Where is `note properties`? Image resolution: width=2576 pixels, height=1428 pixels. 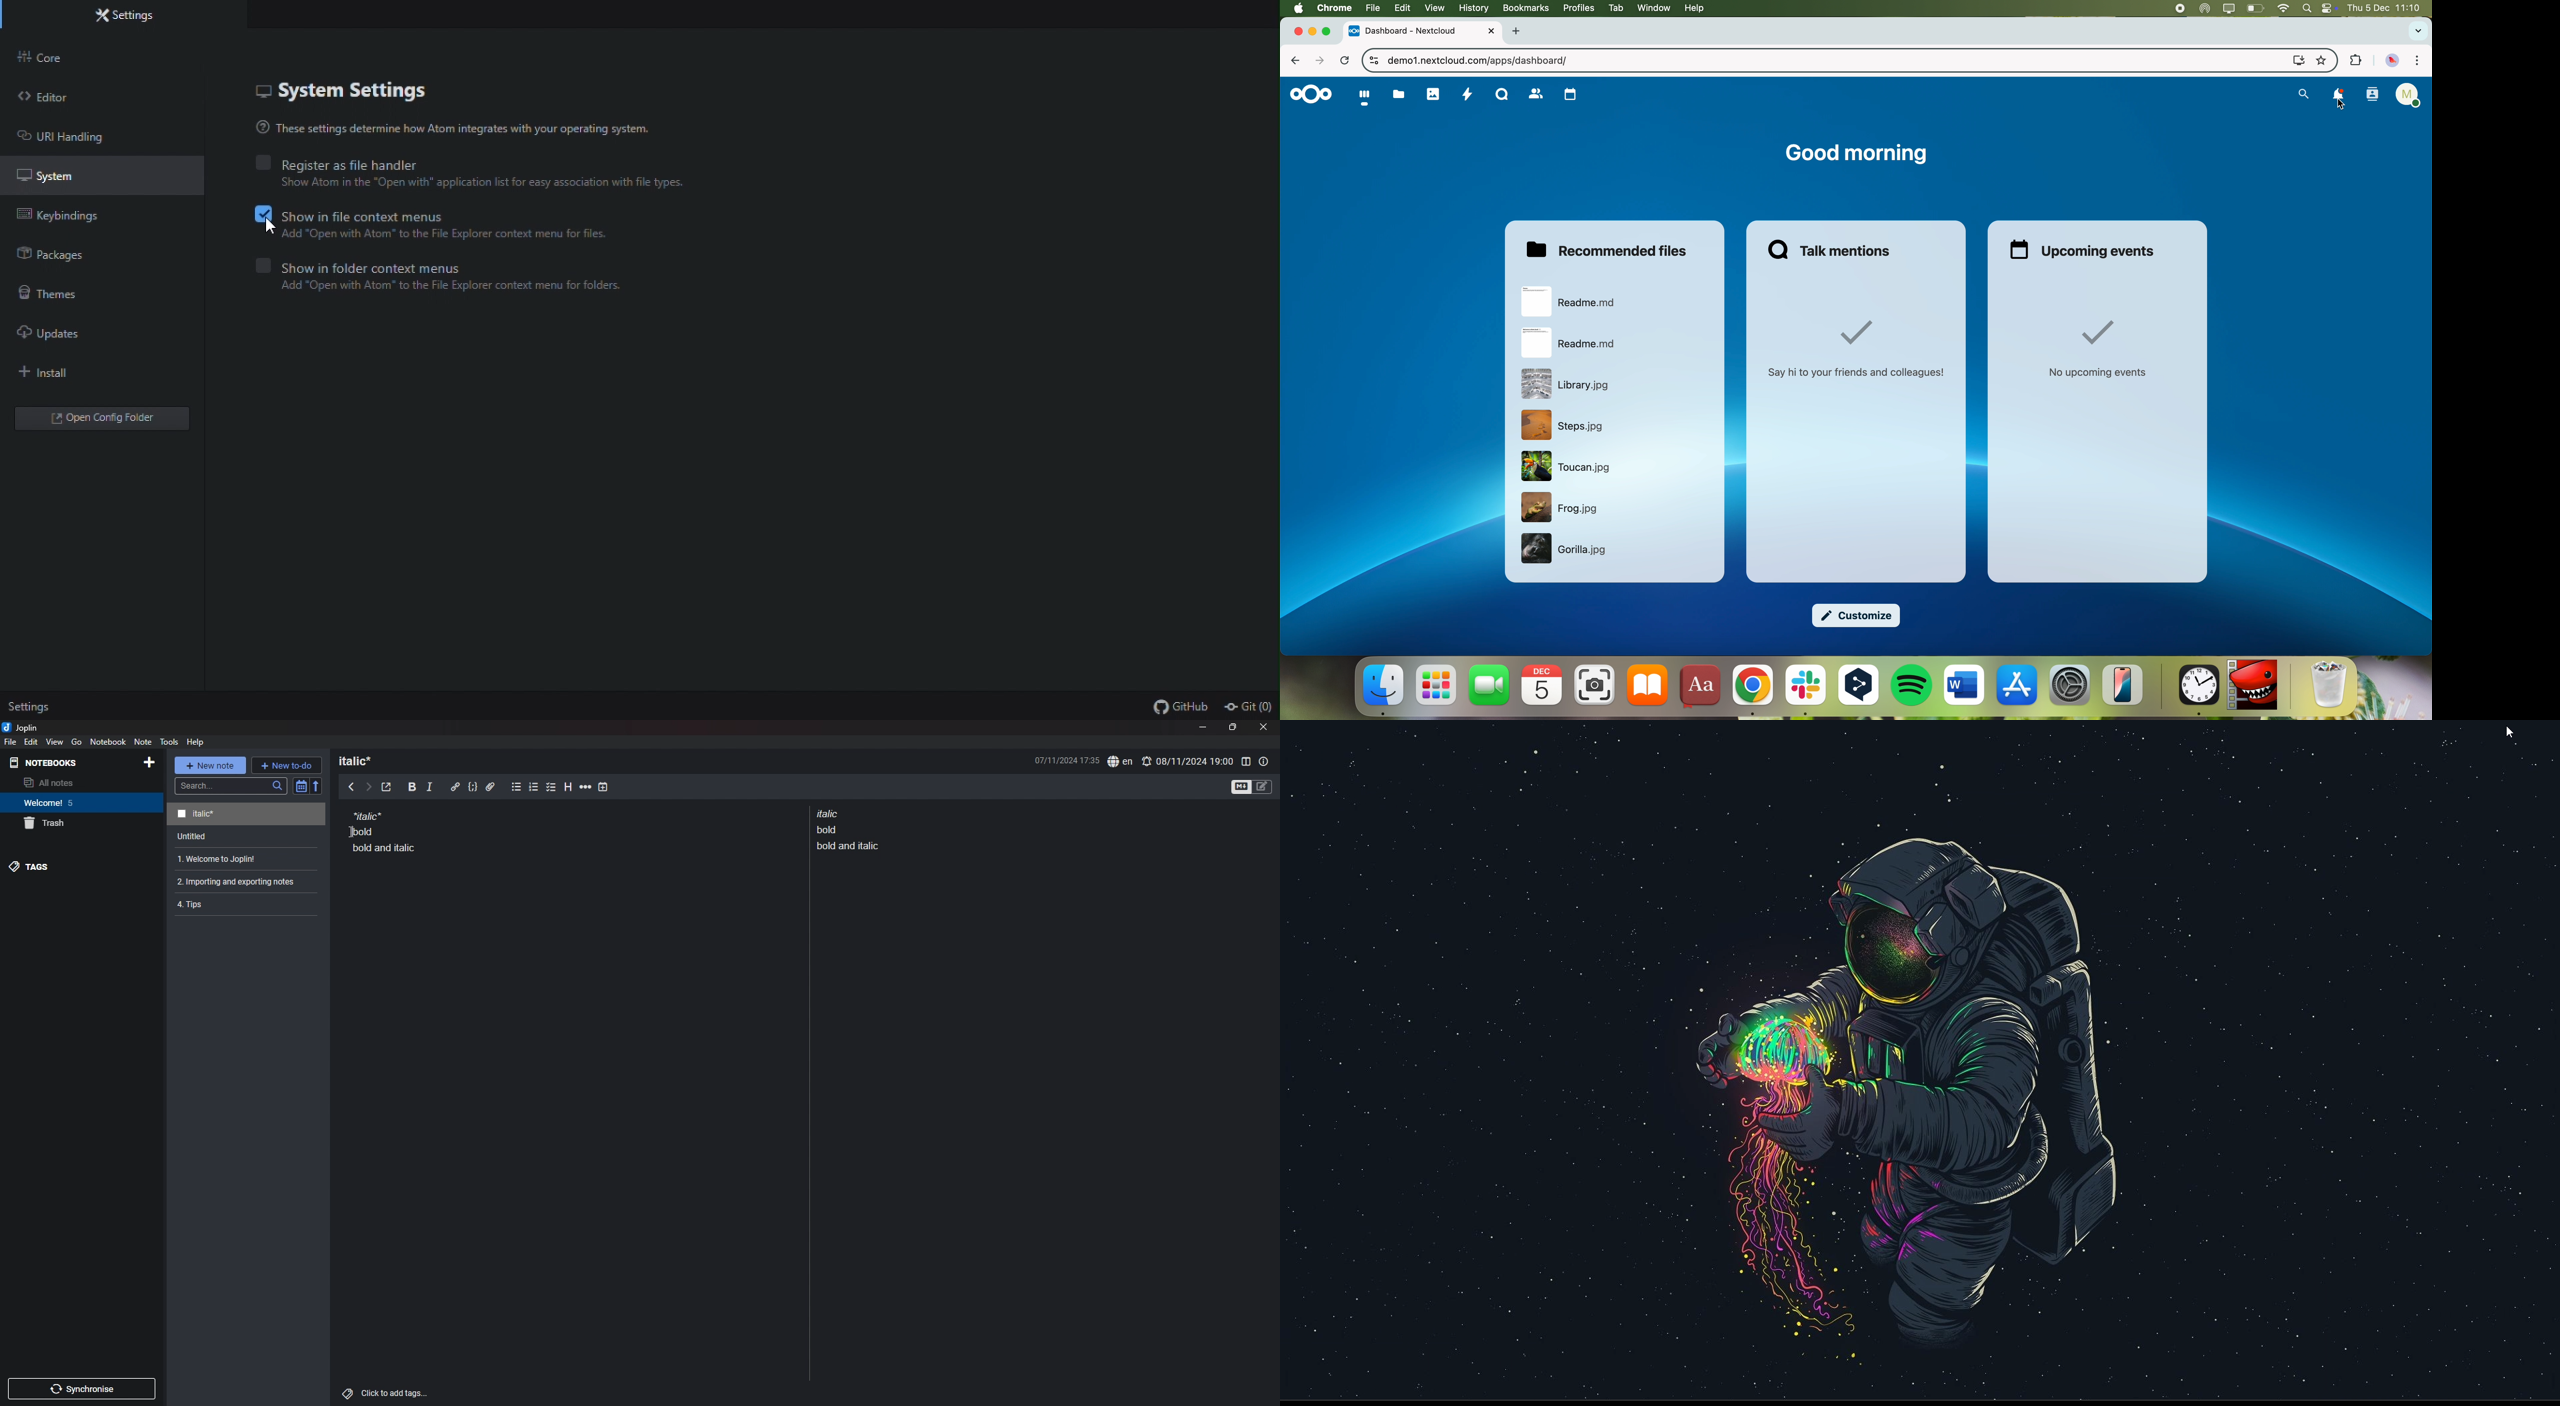 note properties is located at coordinates (1264, 761).